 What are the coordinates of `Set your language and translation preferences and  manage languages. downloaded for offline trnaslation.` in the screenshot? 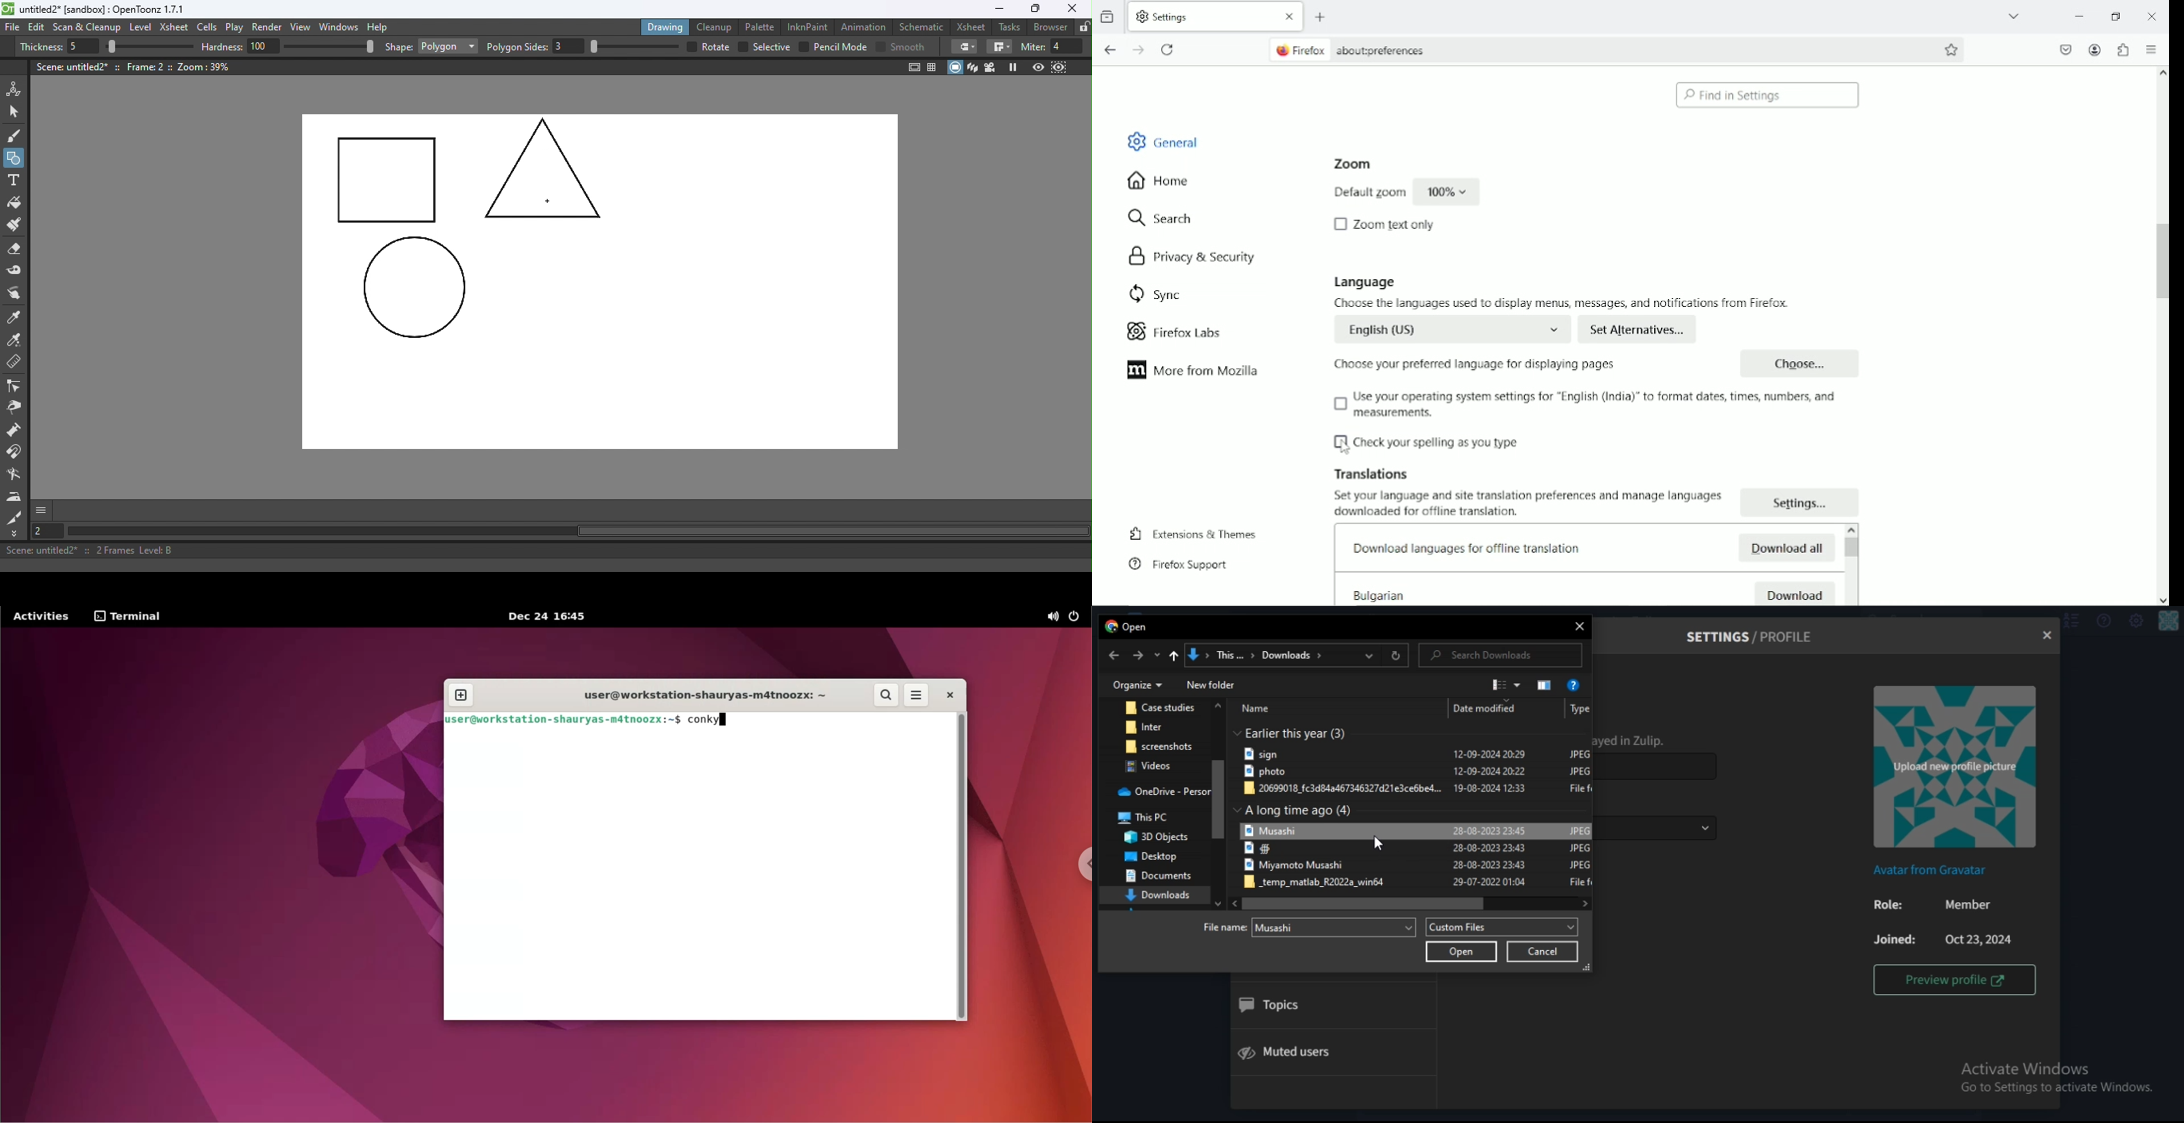 It's located at (1533, 504).